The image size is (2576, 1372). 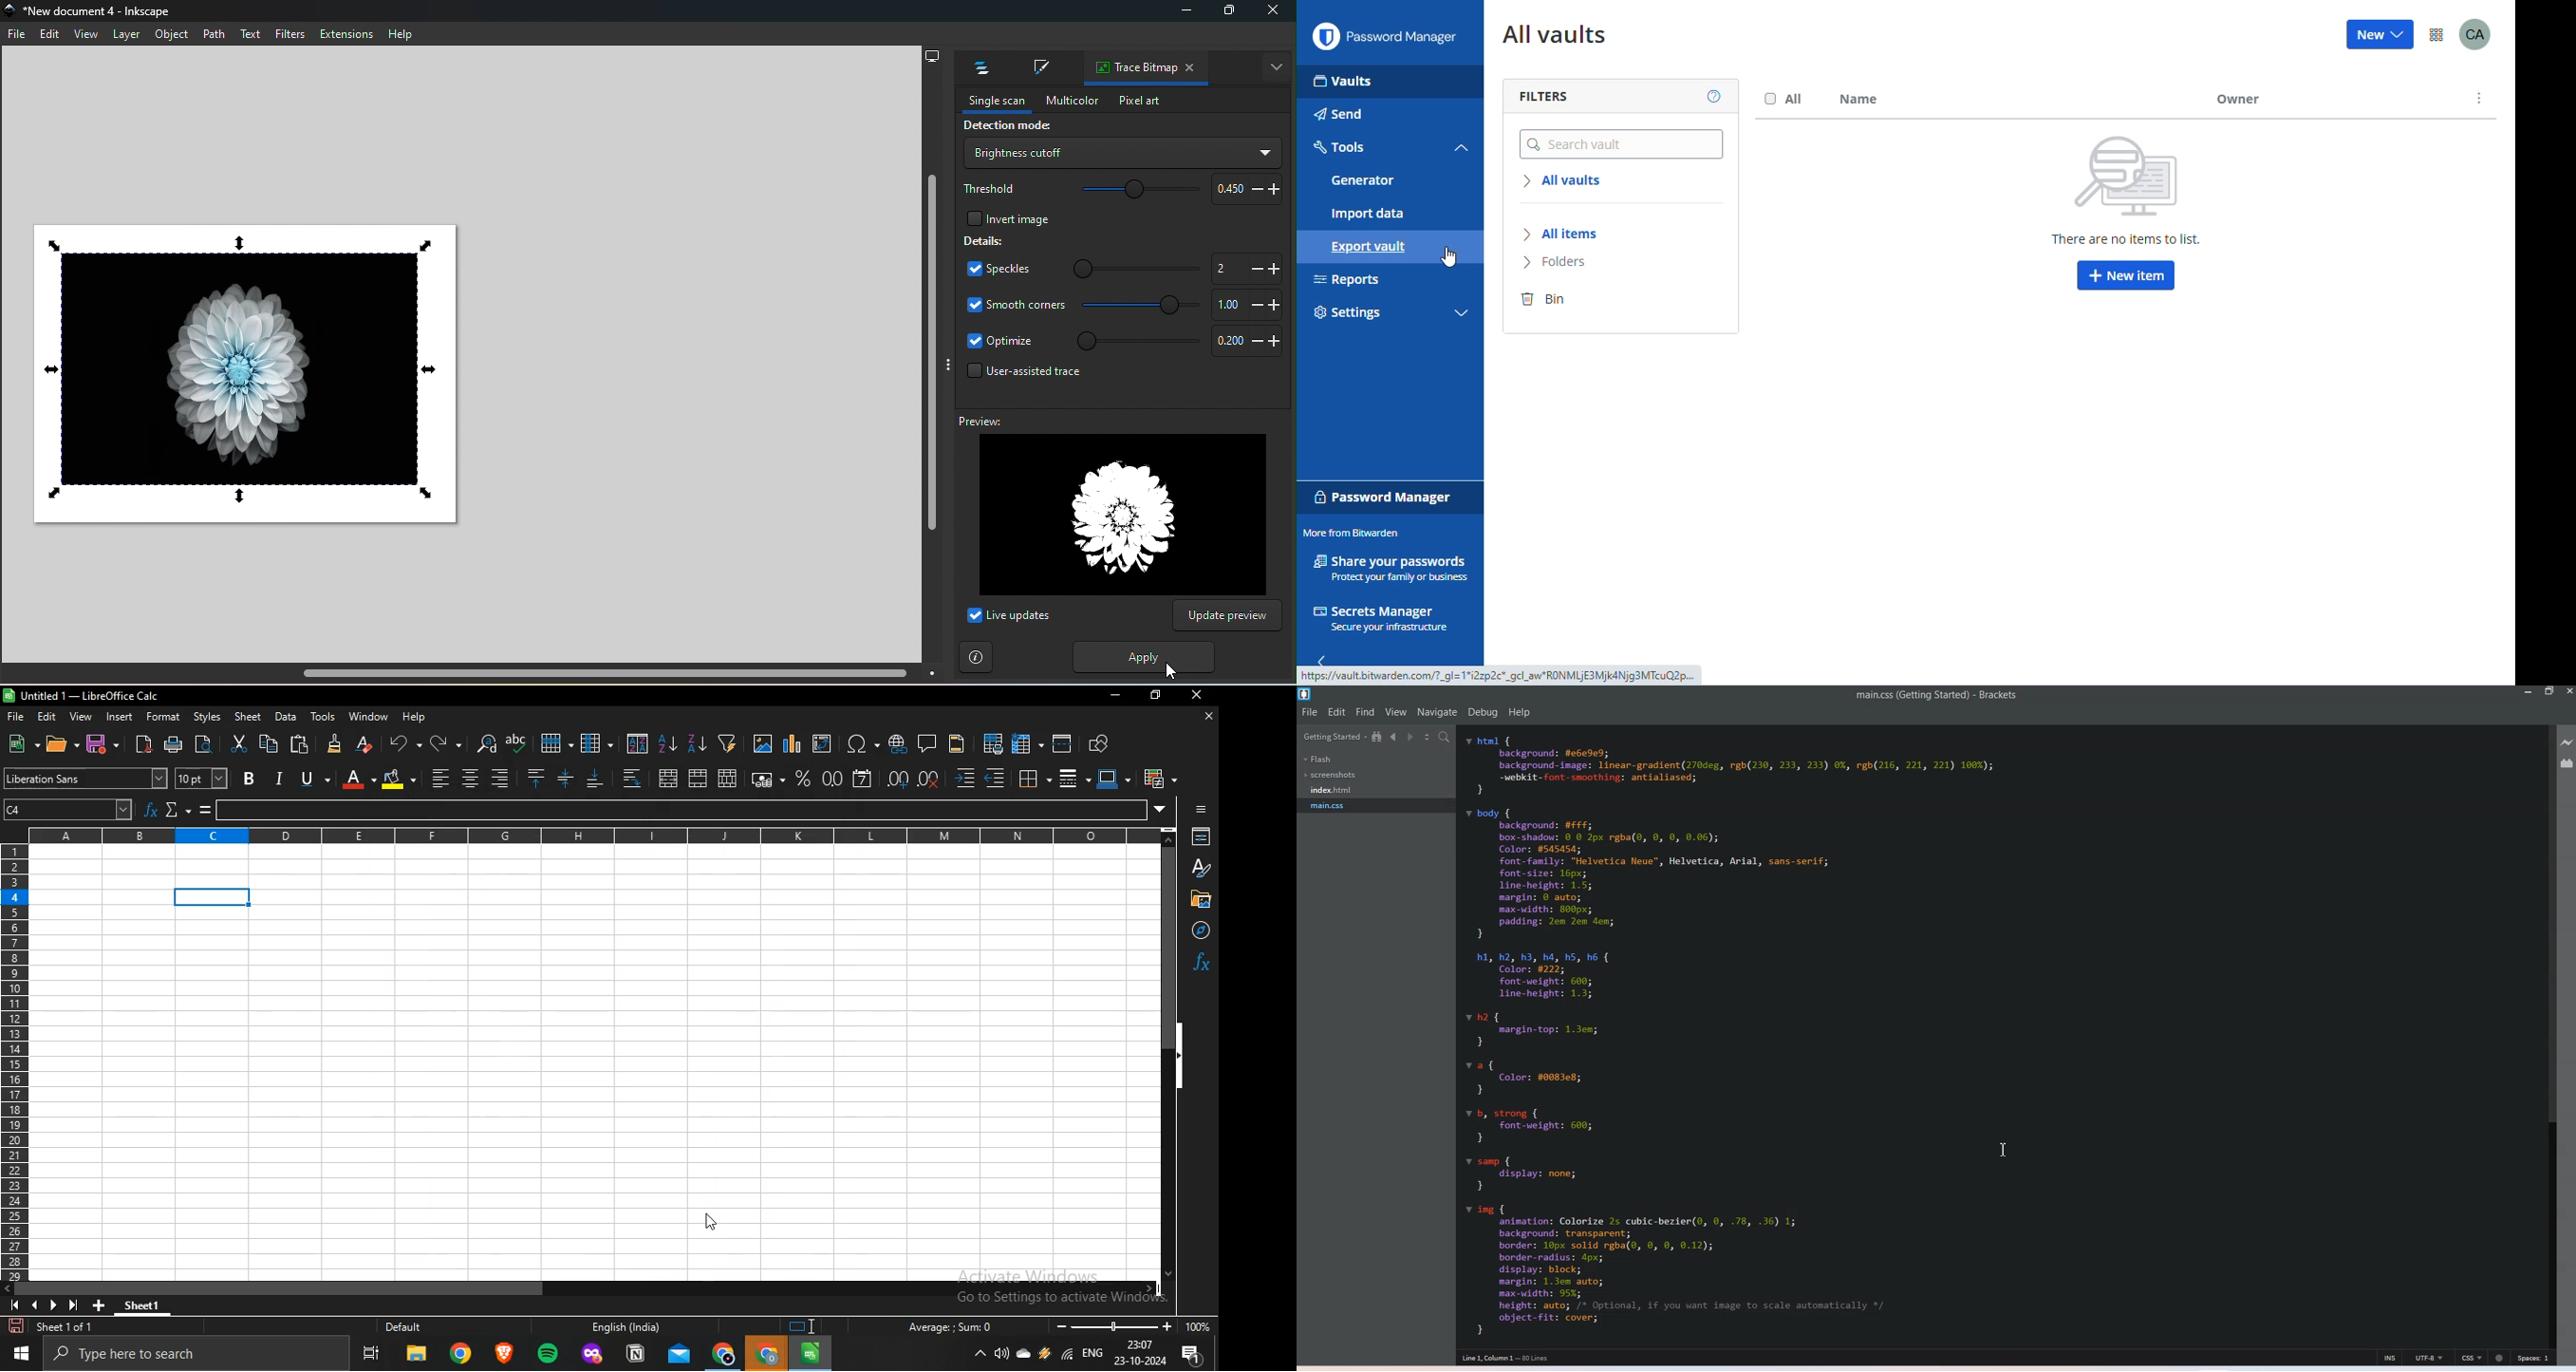 I want to click on Flash, so click(x=1317, y=759).